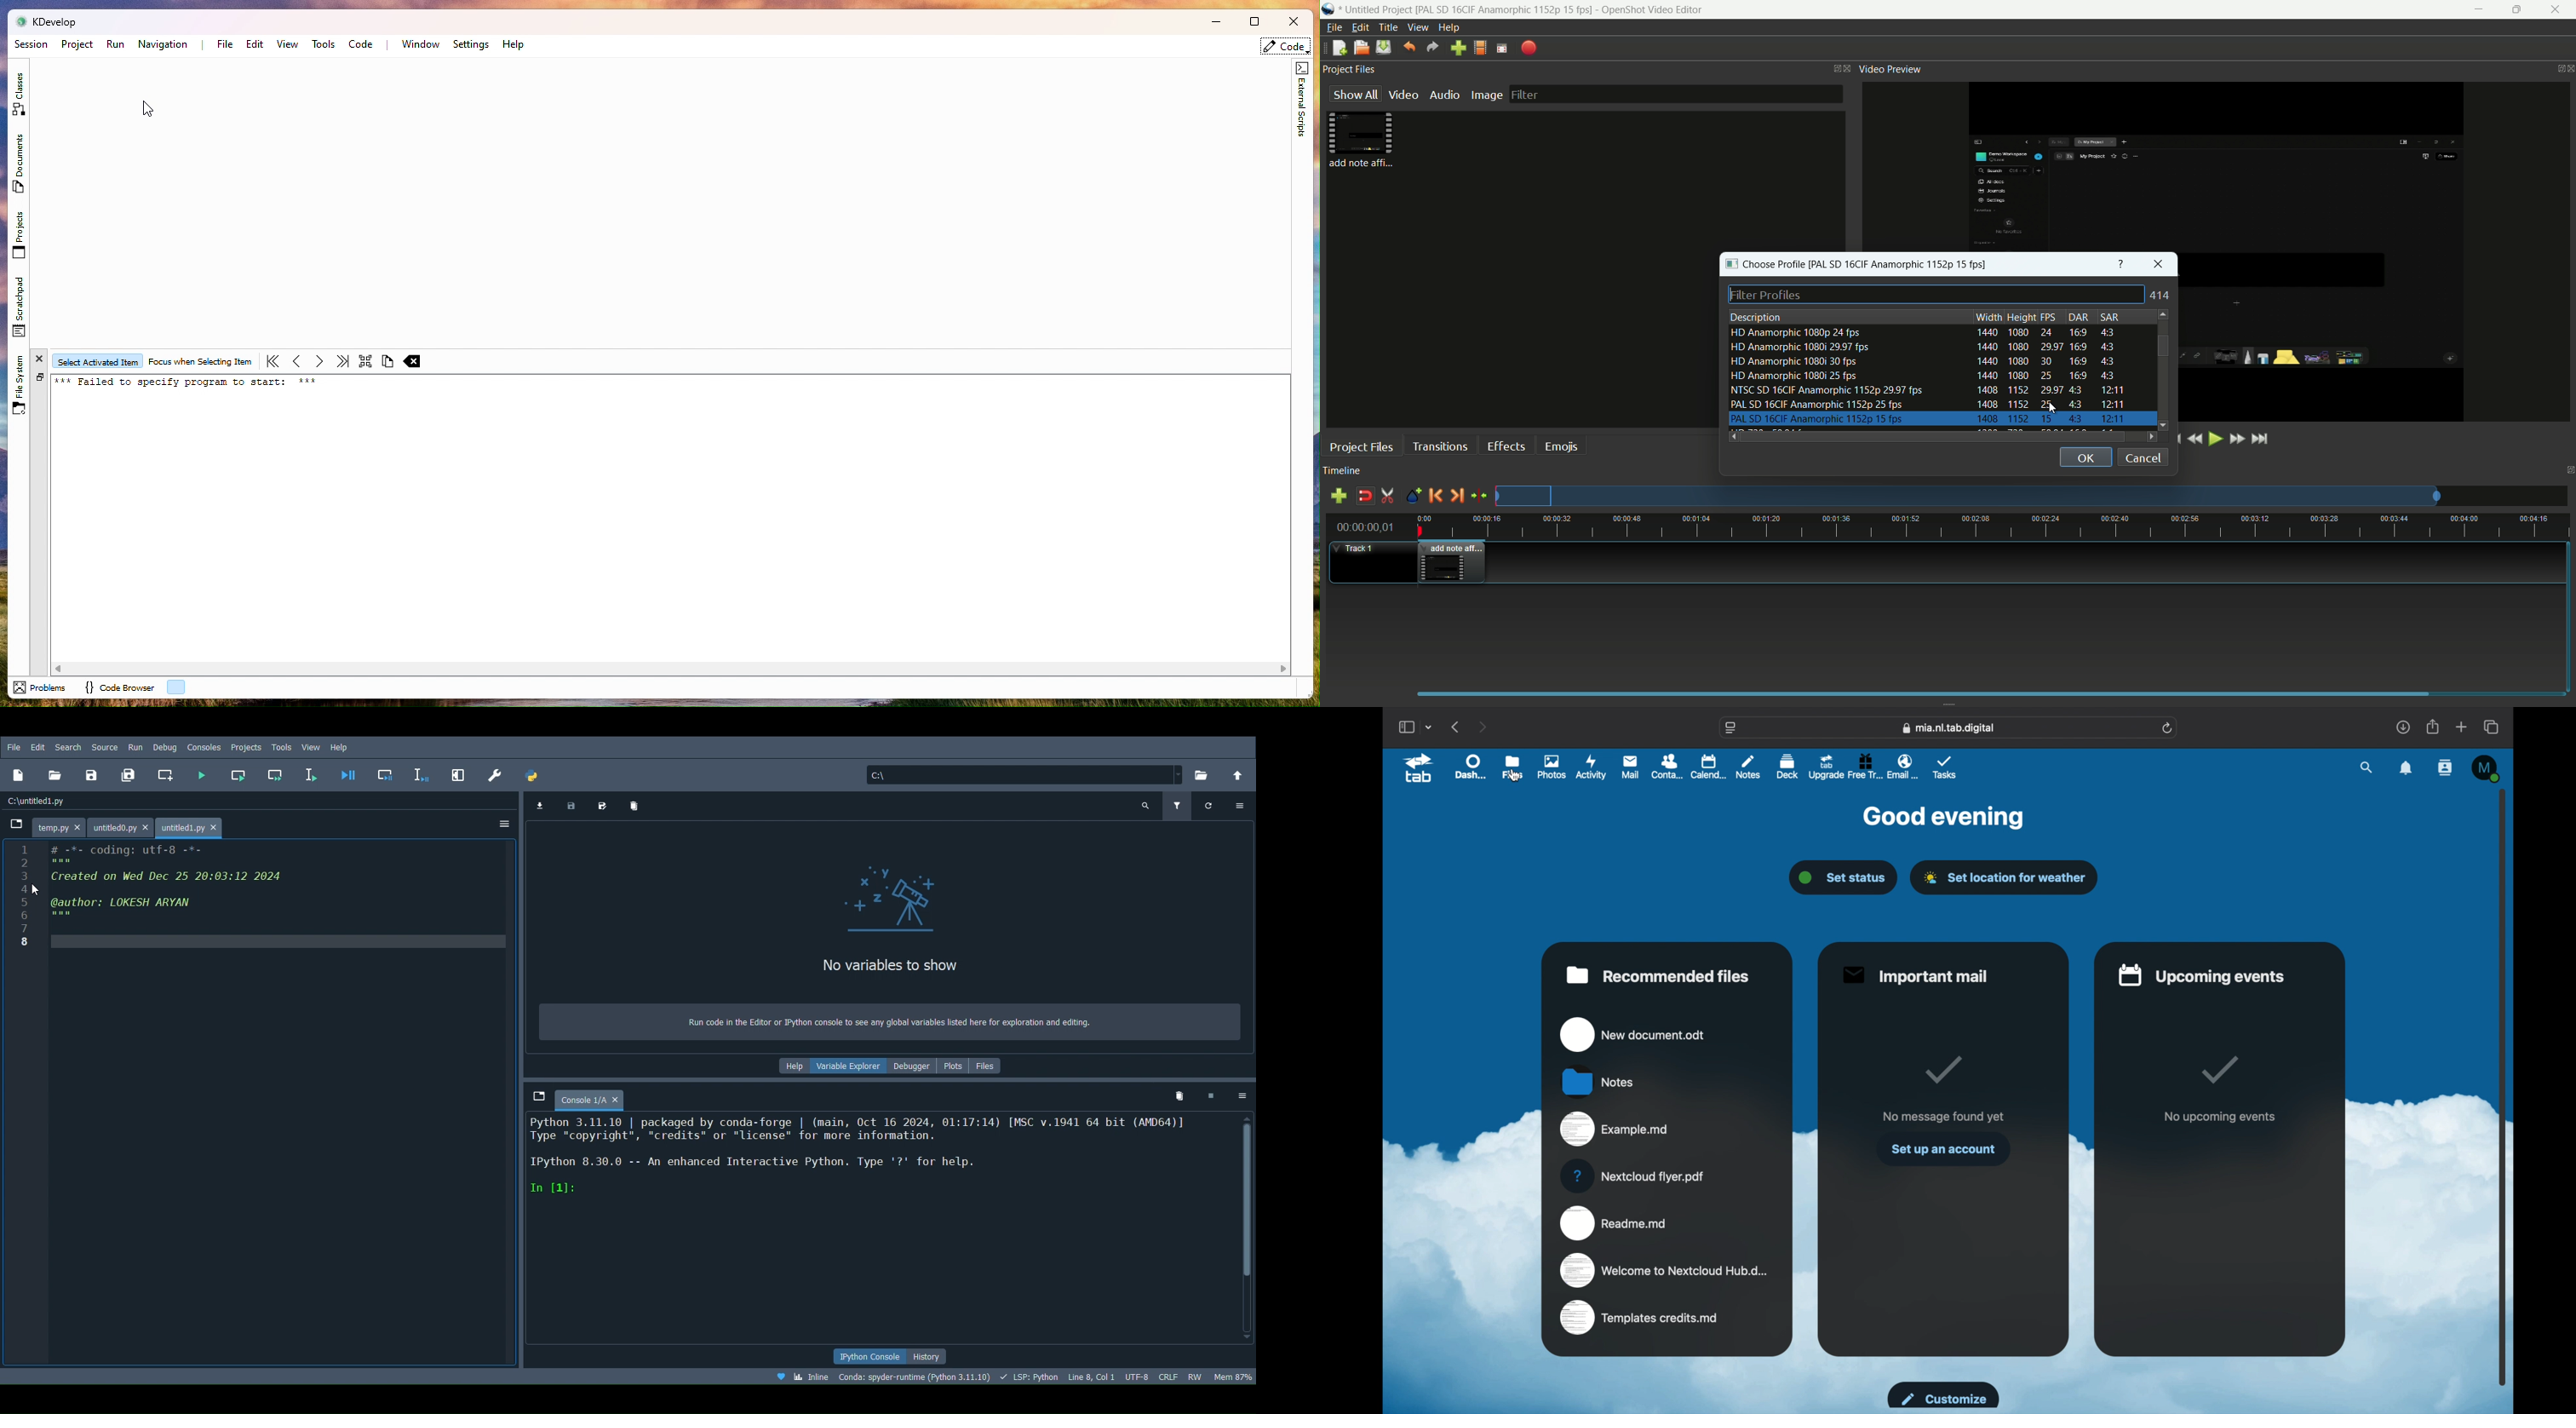  I want to click on templates, so click(1641, 1318).